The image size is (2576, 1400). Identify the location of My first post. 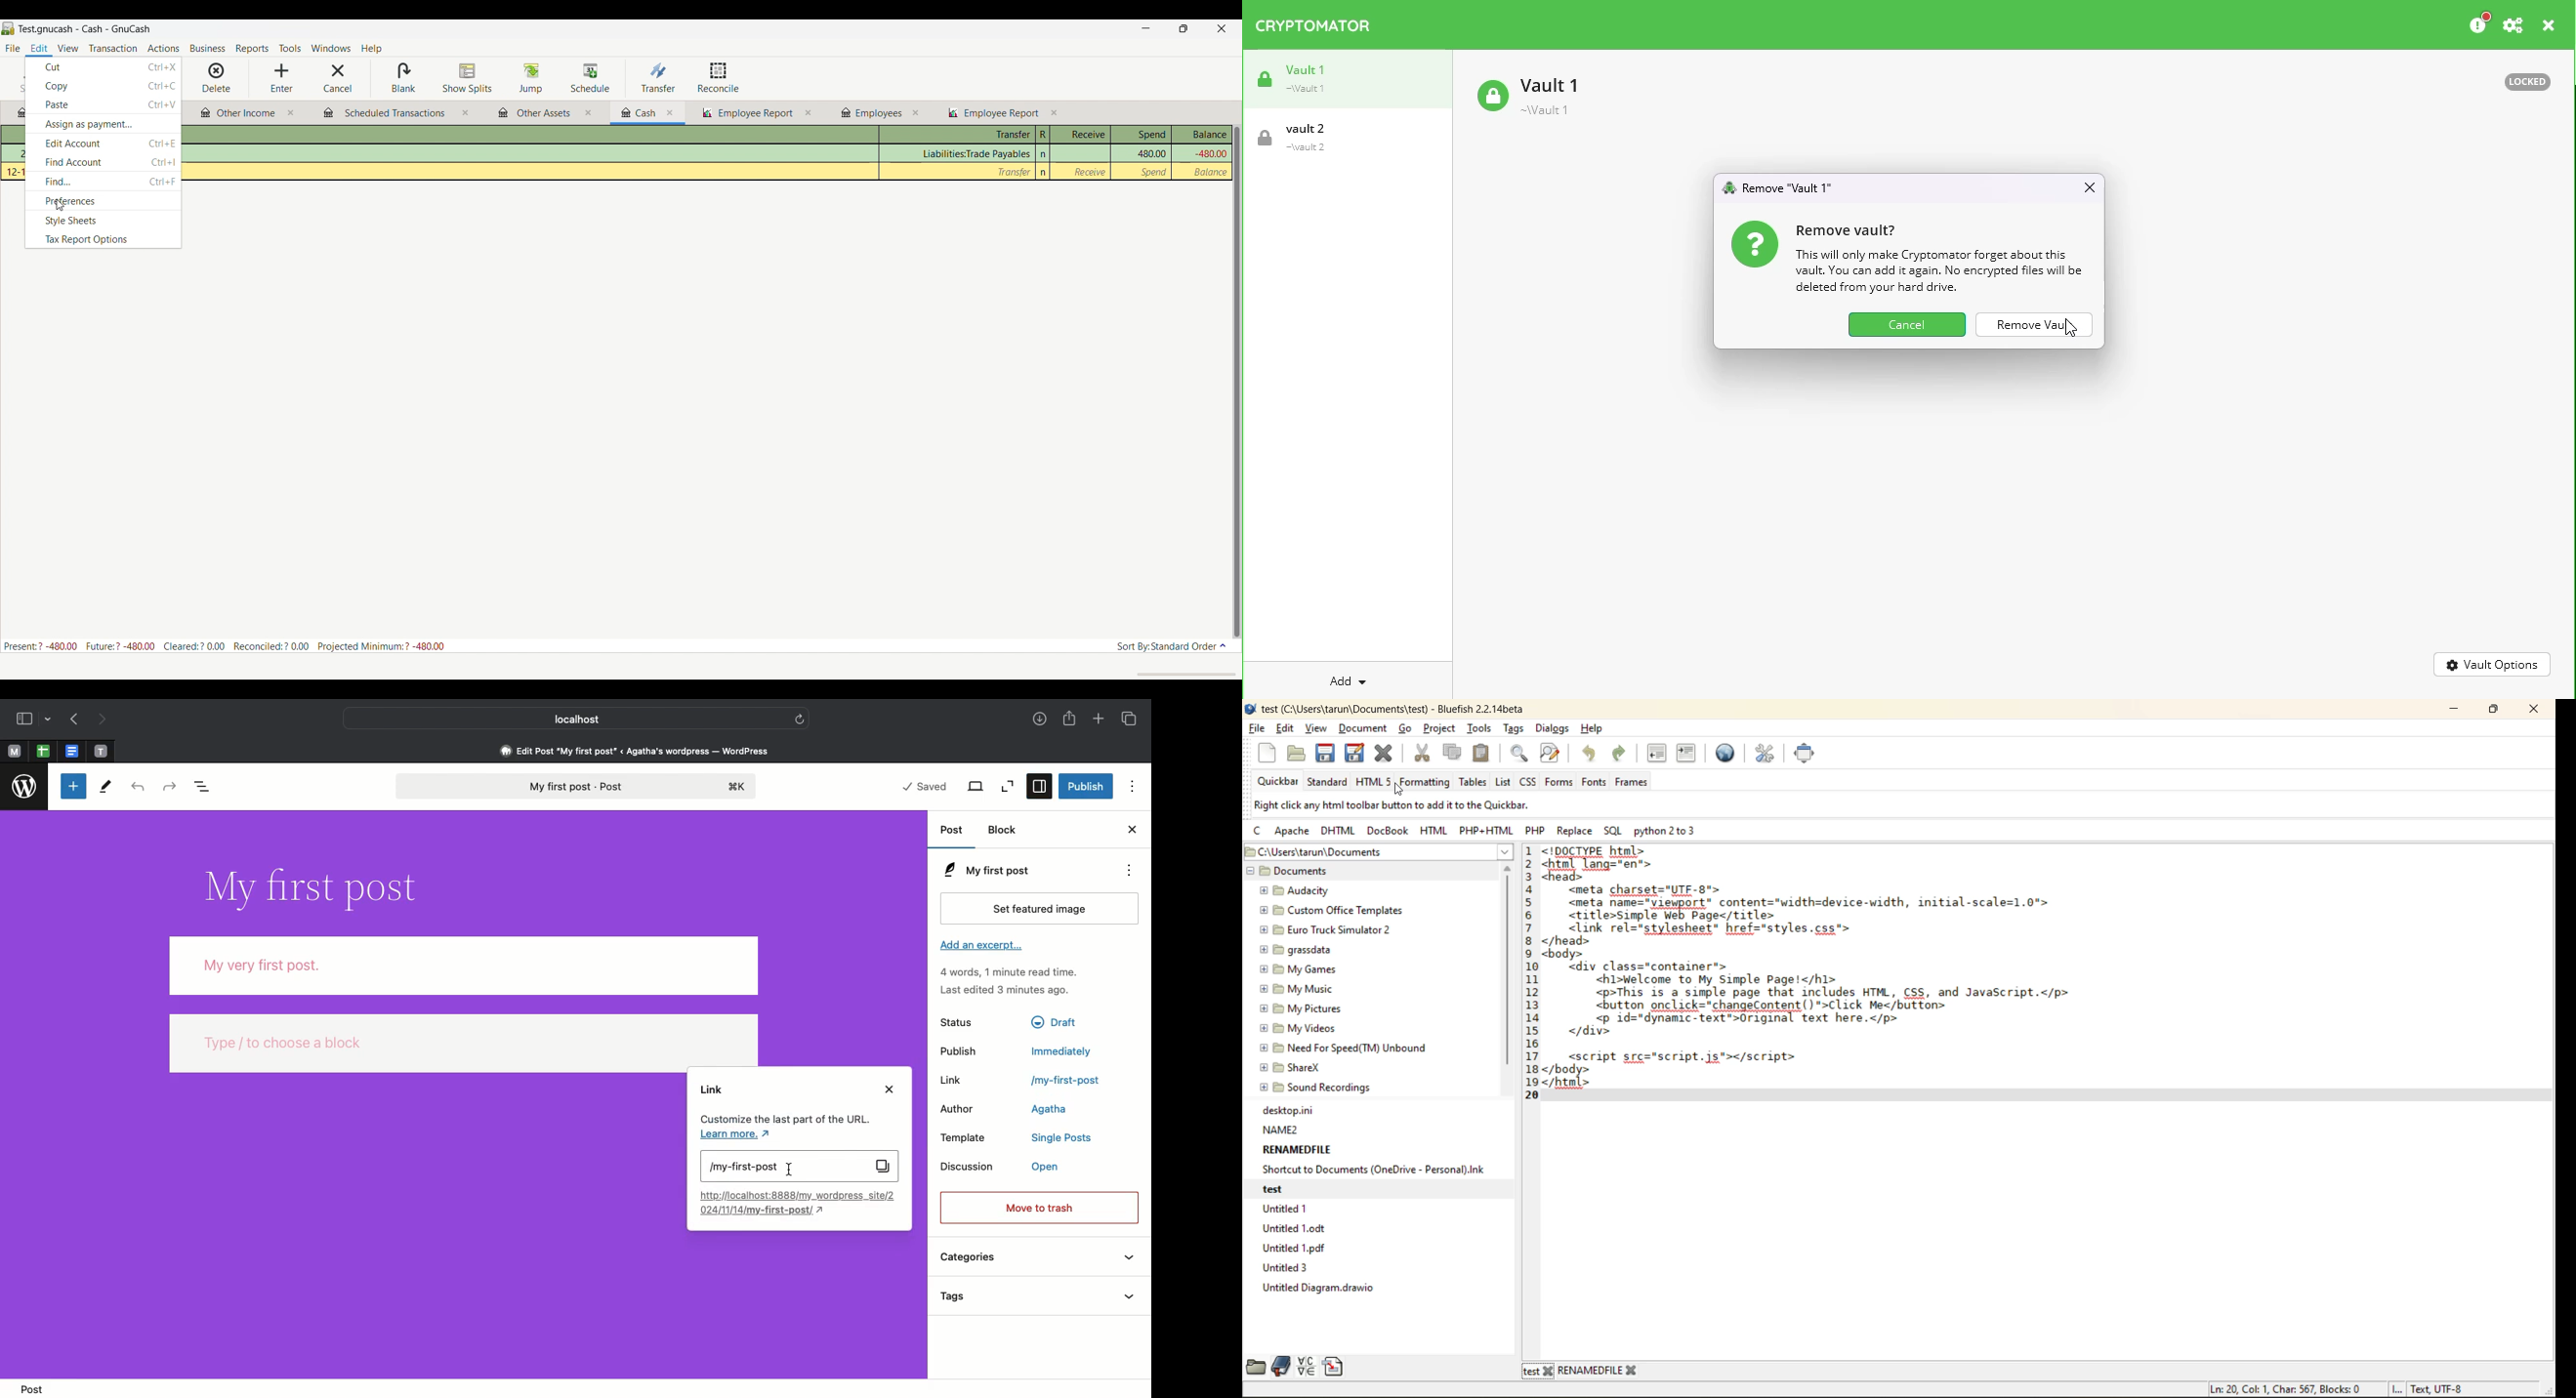
(798, 1168).